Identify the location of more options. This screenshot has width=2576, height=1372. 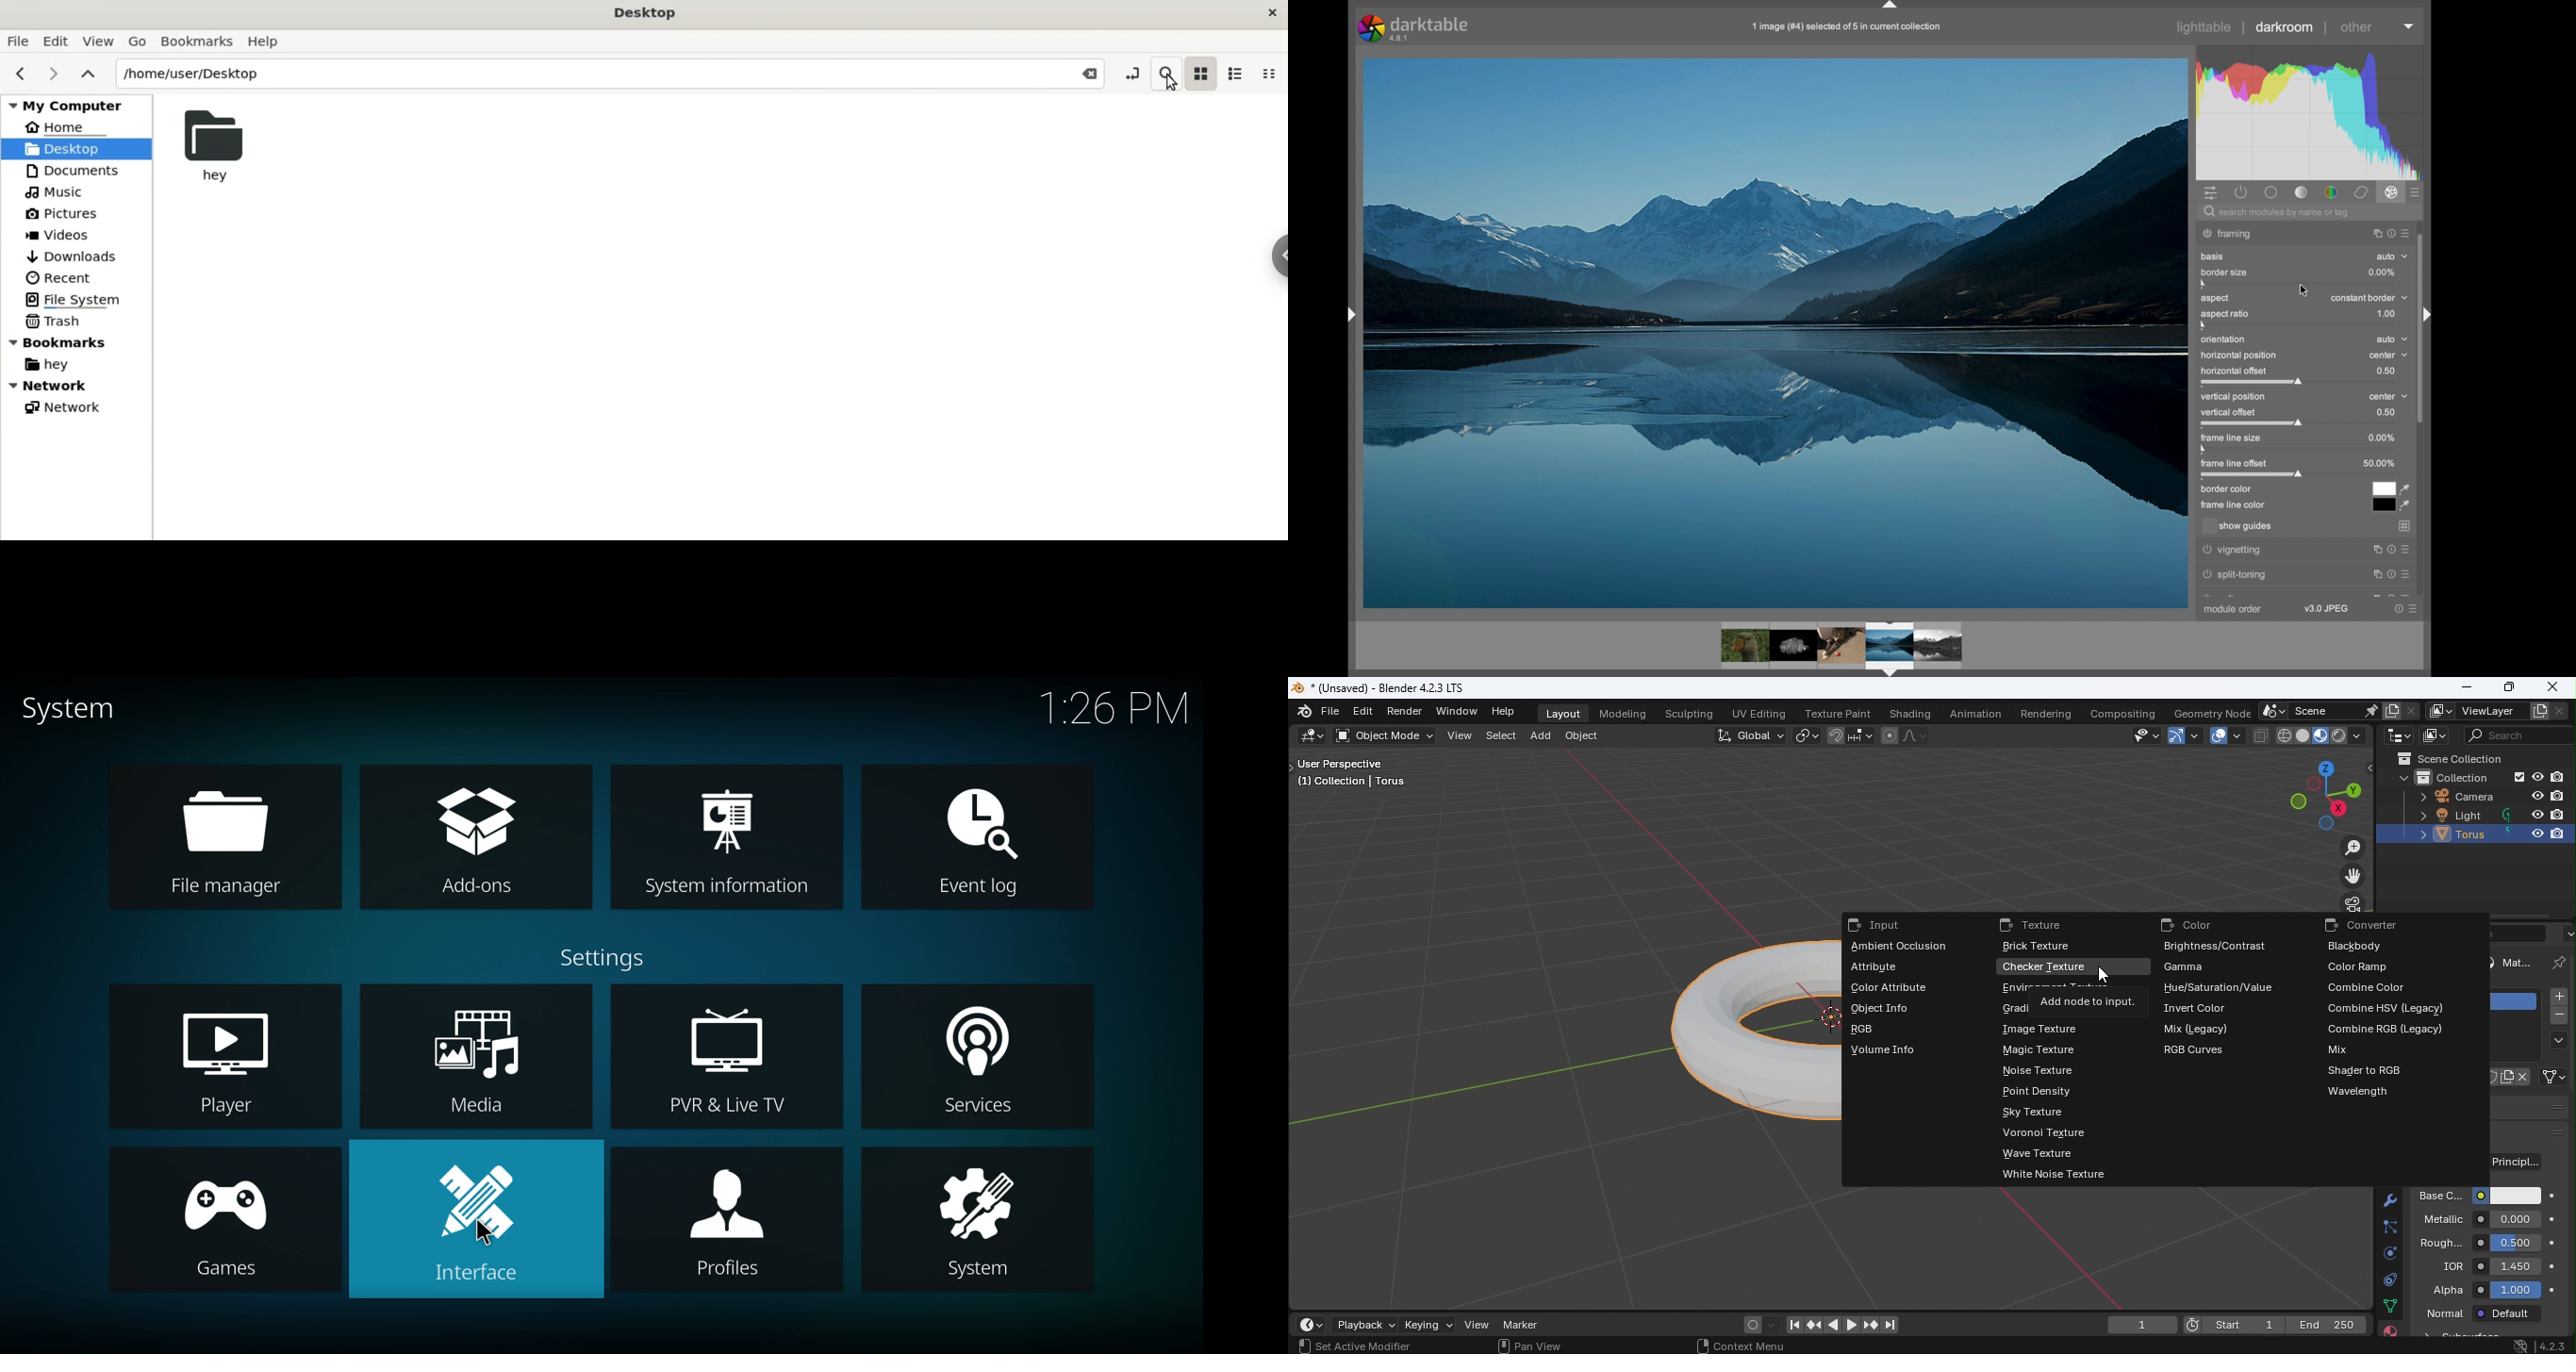
(2410, 26).